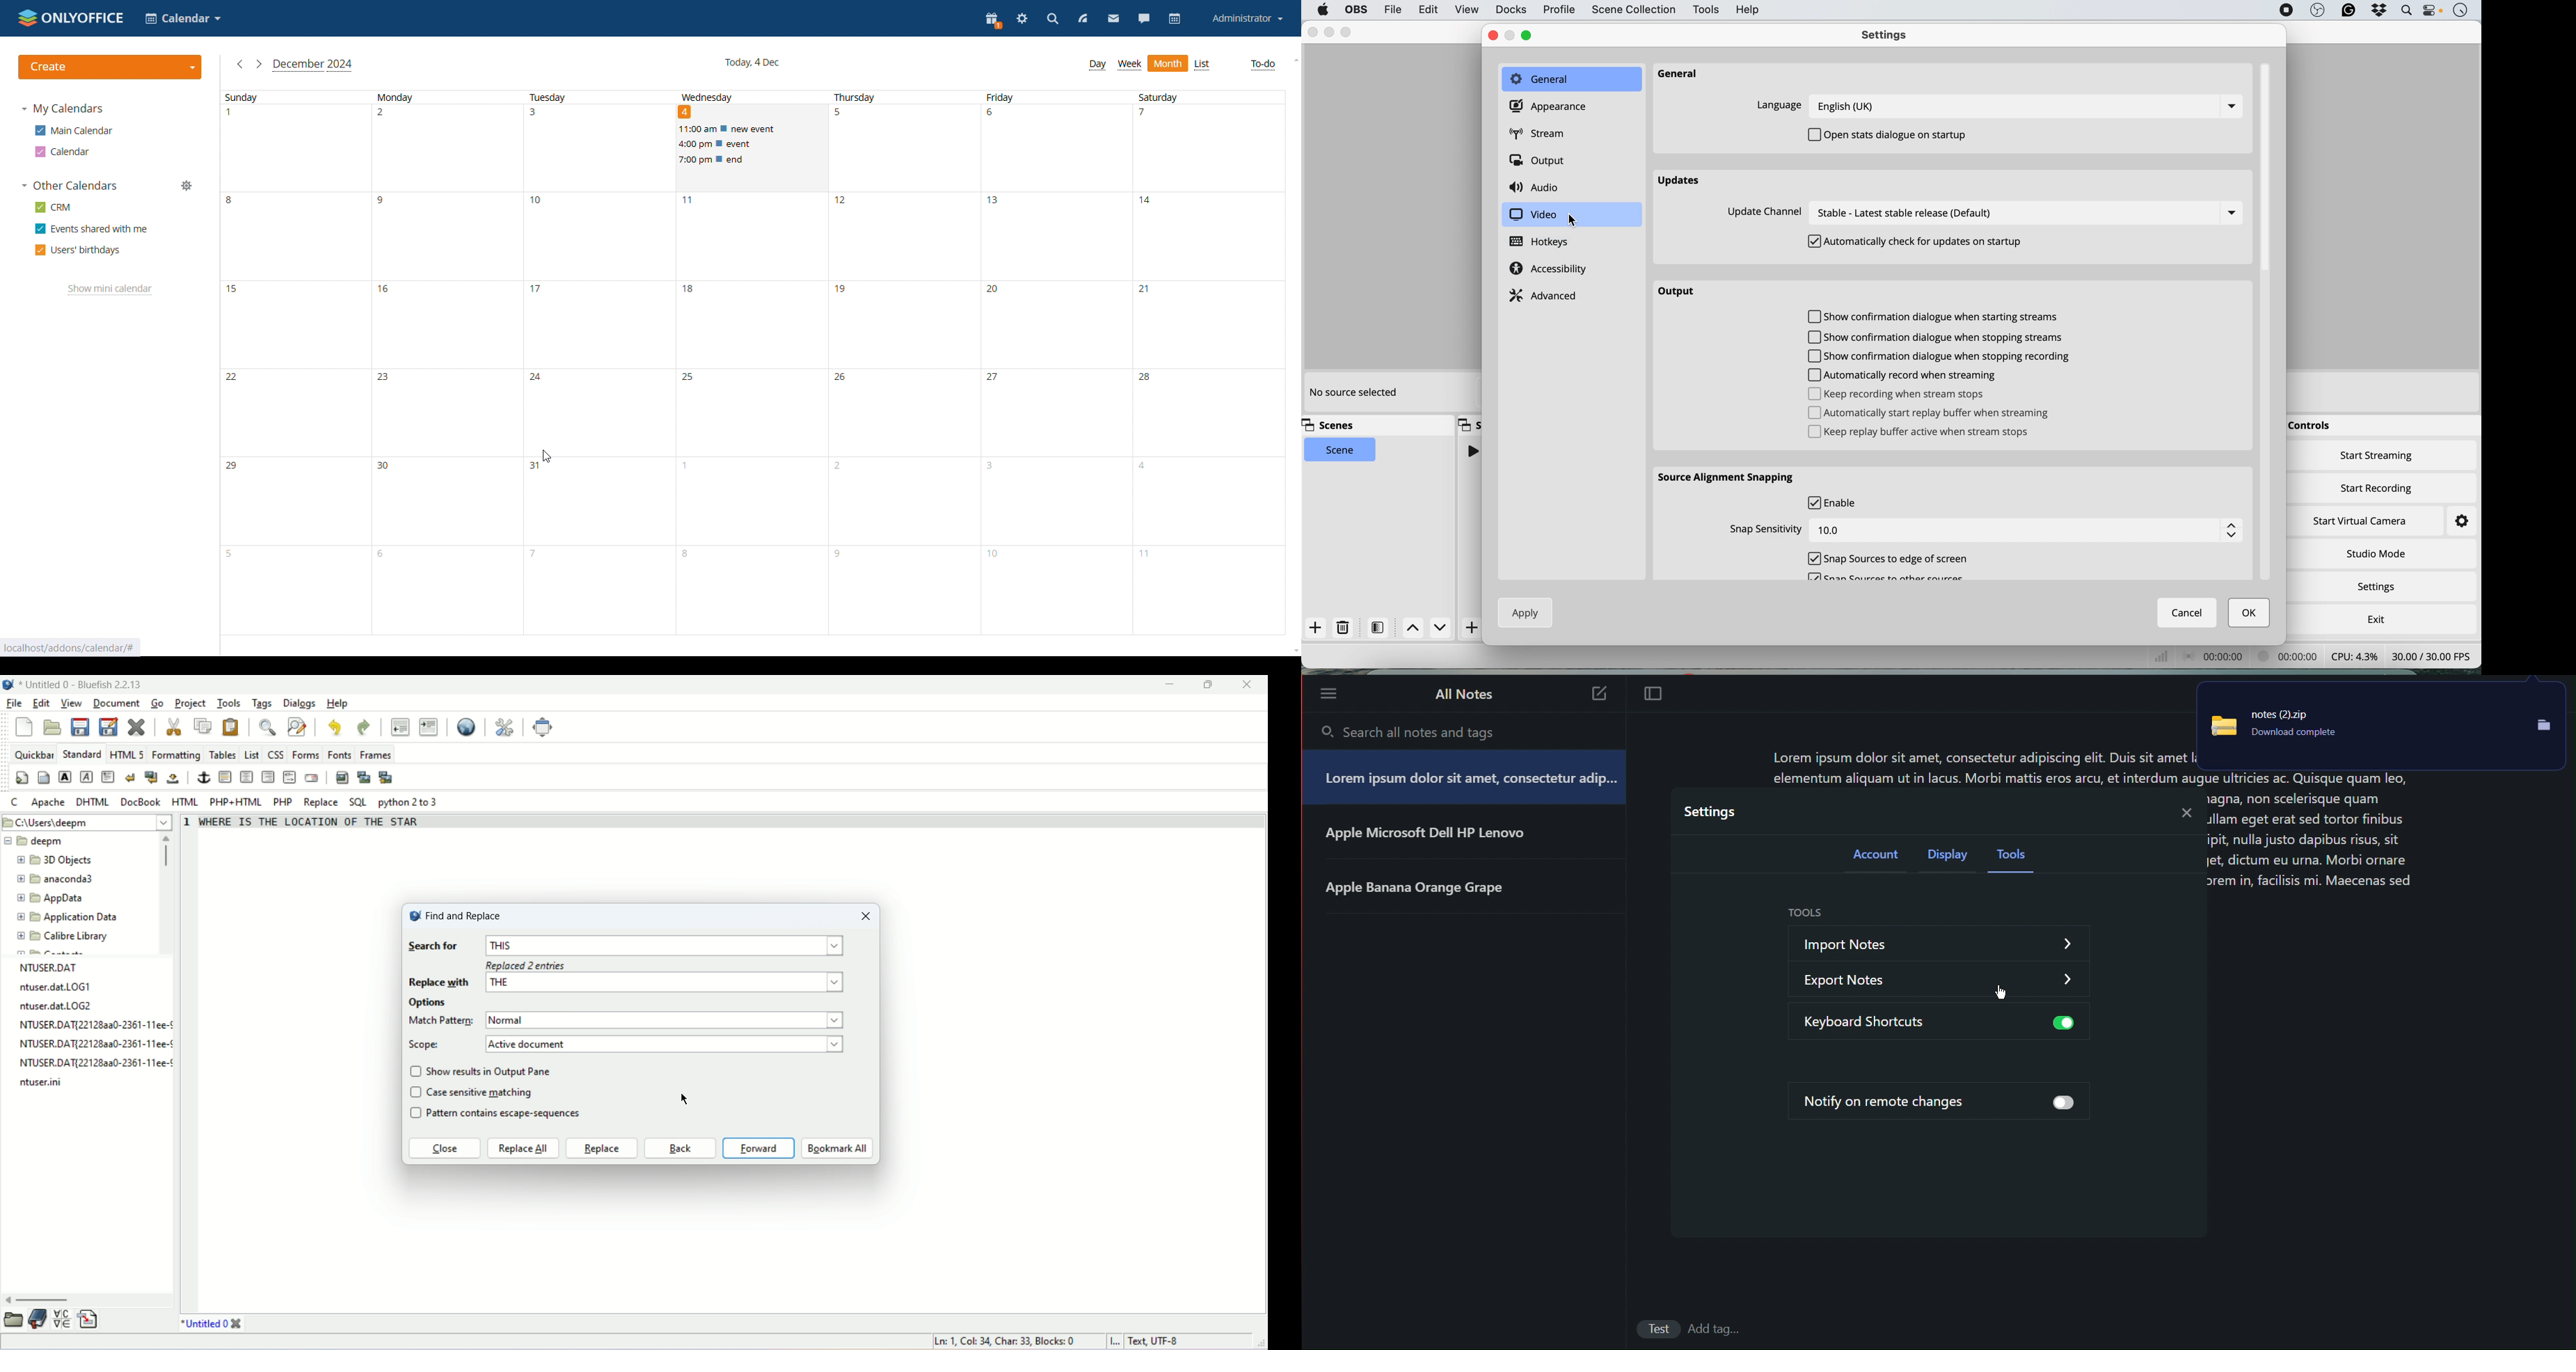 This screenshot has height=1372, width=2576. Describe the element at coordinates (1348, 30) in the screenshot. I see `maximise` at that location.